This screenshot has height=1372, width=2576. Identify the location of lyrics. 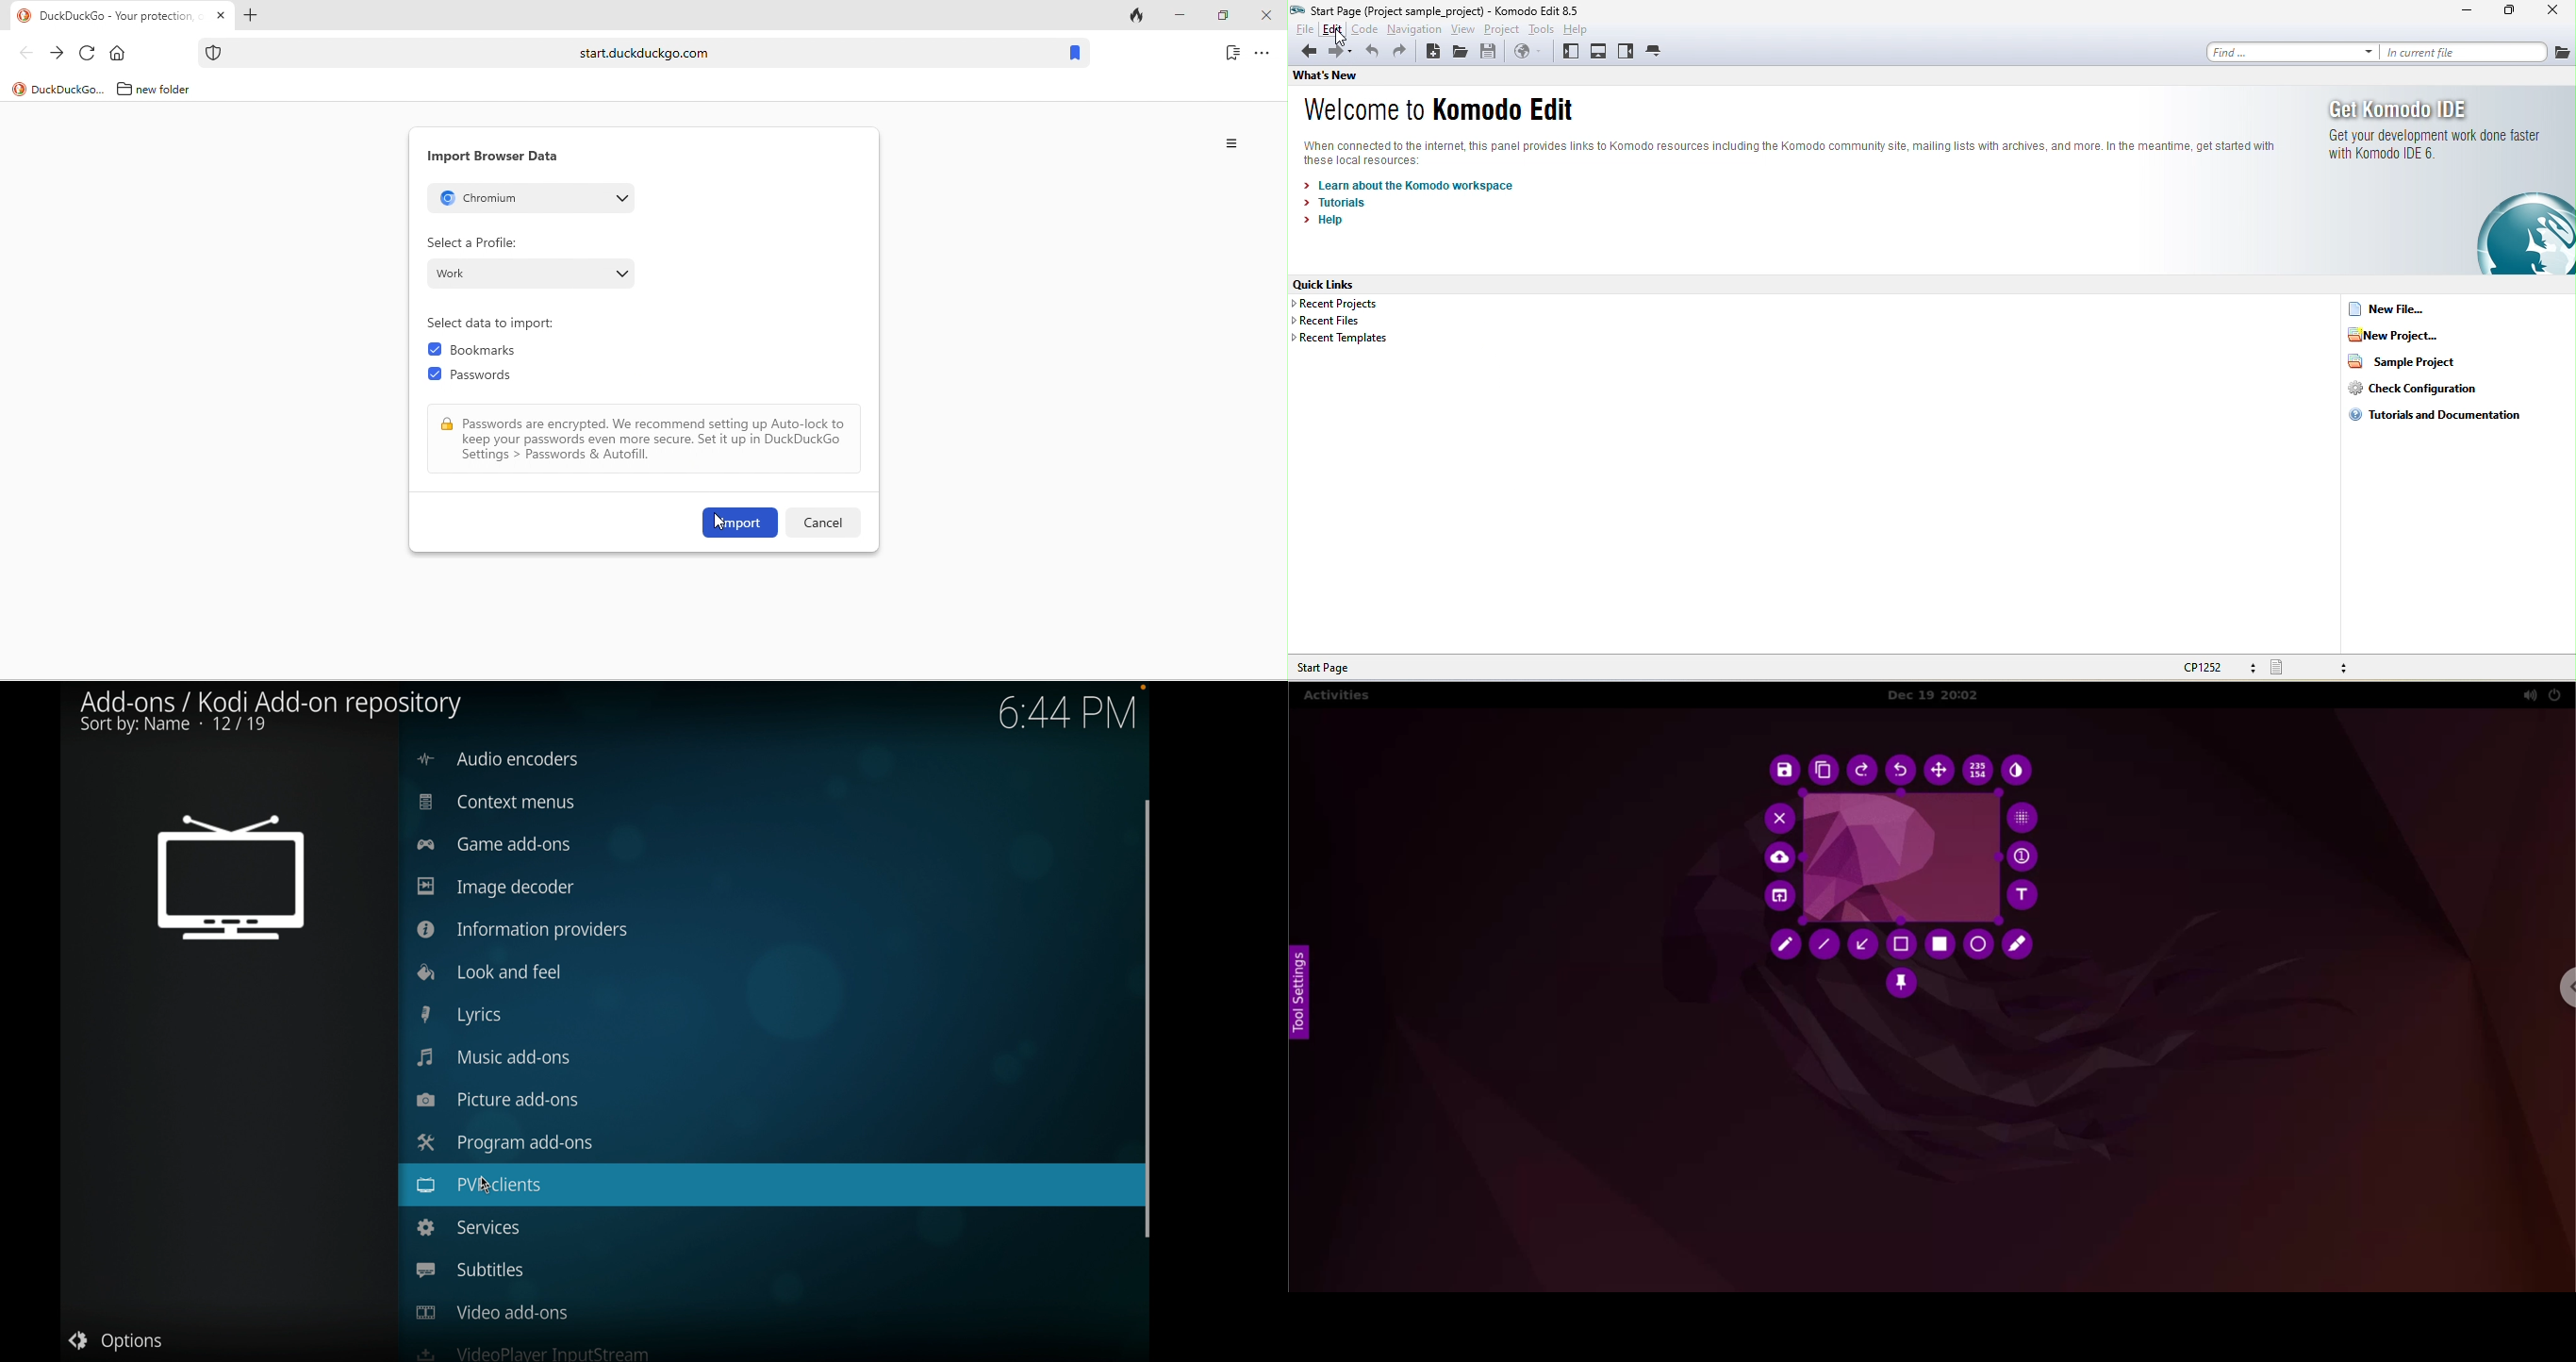
(461, 1015).